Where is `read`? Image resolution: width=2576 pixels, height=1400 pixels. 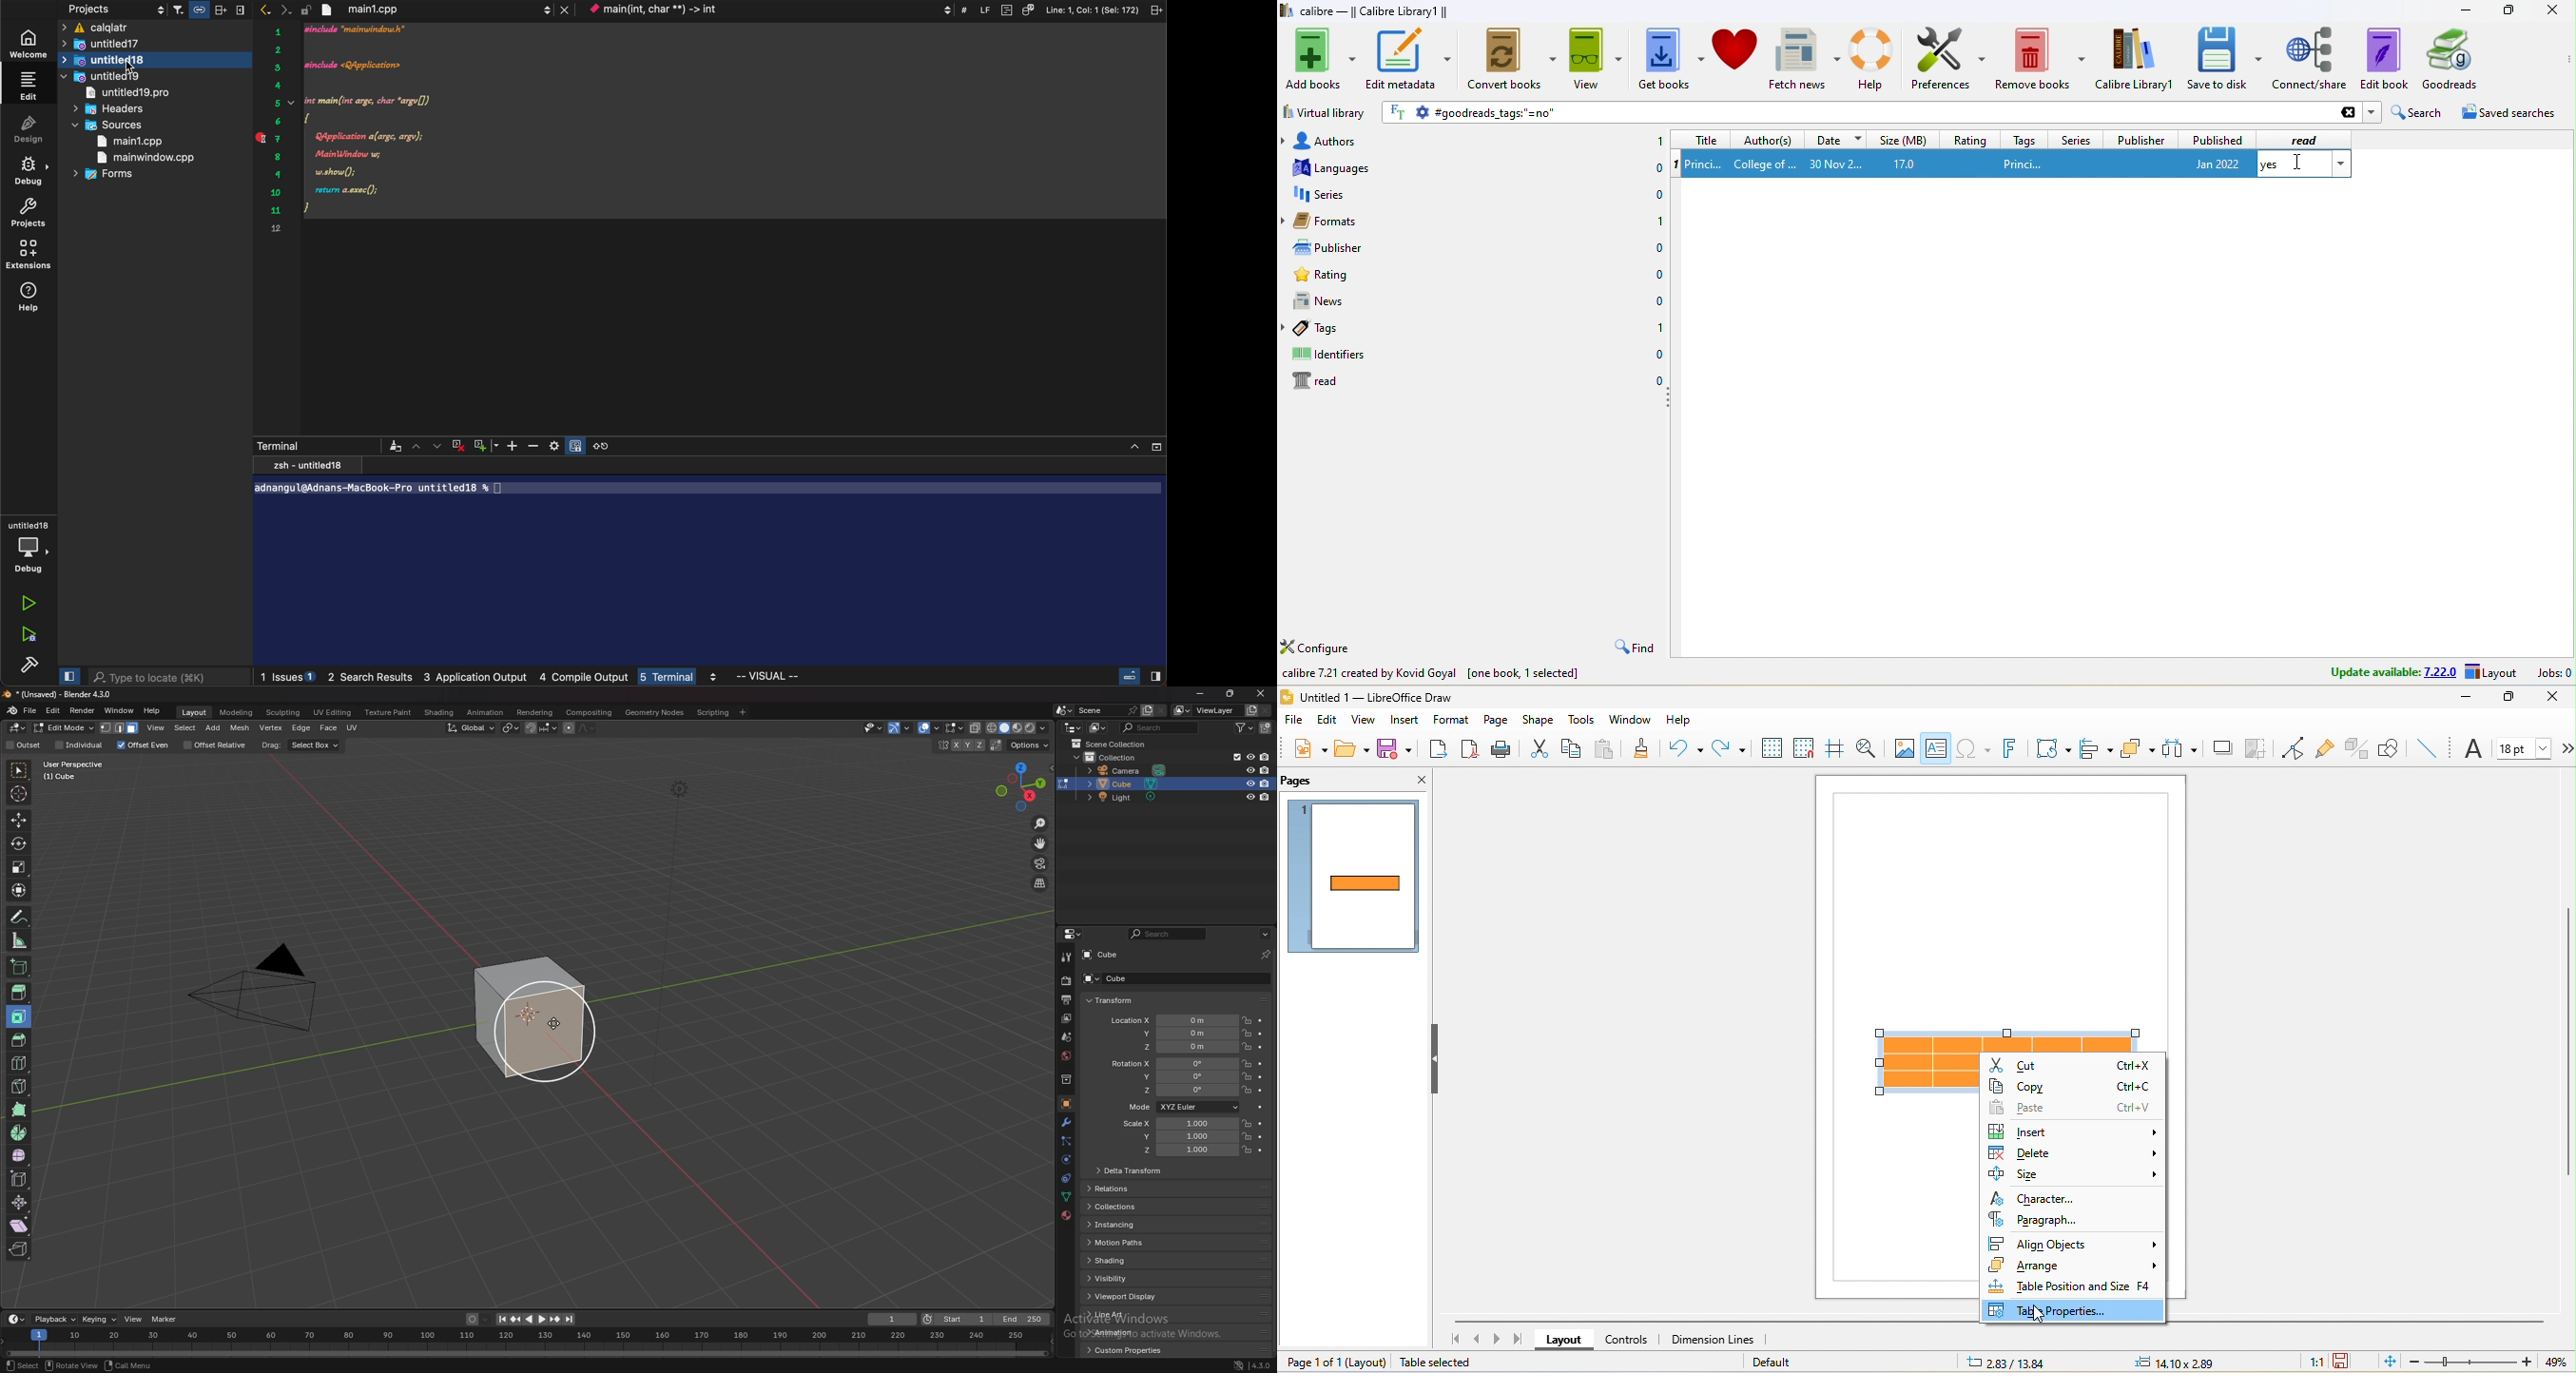
read is located at coordinates (1319, 381).